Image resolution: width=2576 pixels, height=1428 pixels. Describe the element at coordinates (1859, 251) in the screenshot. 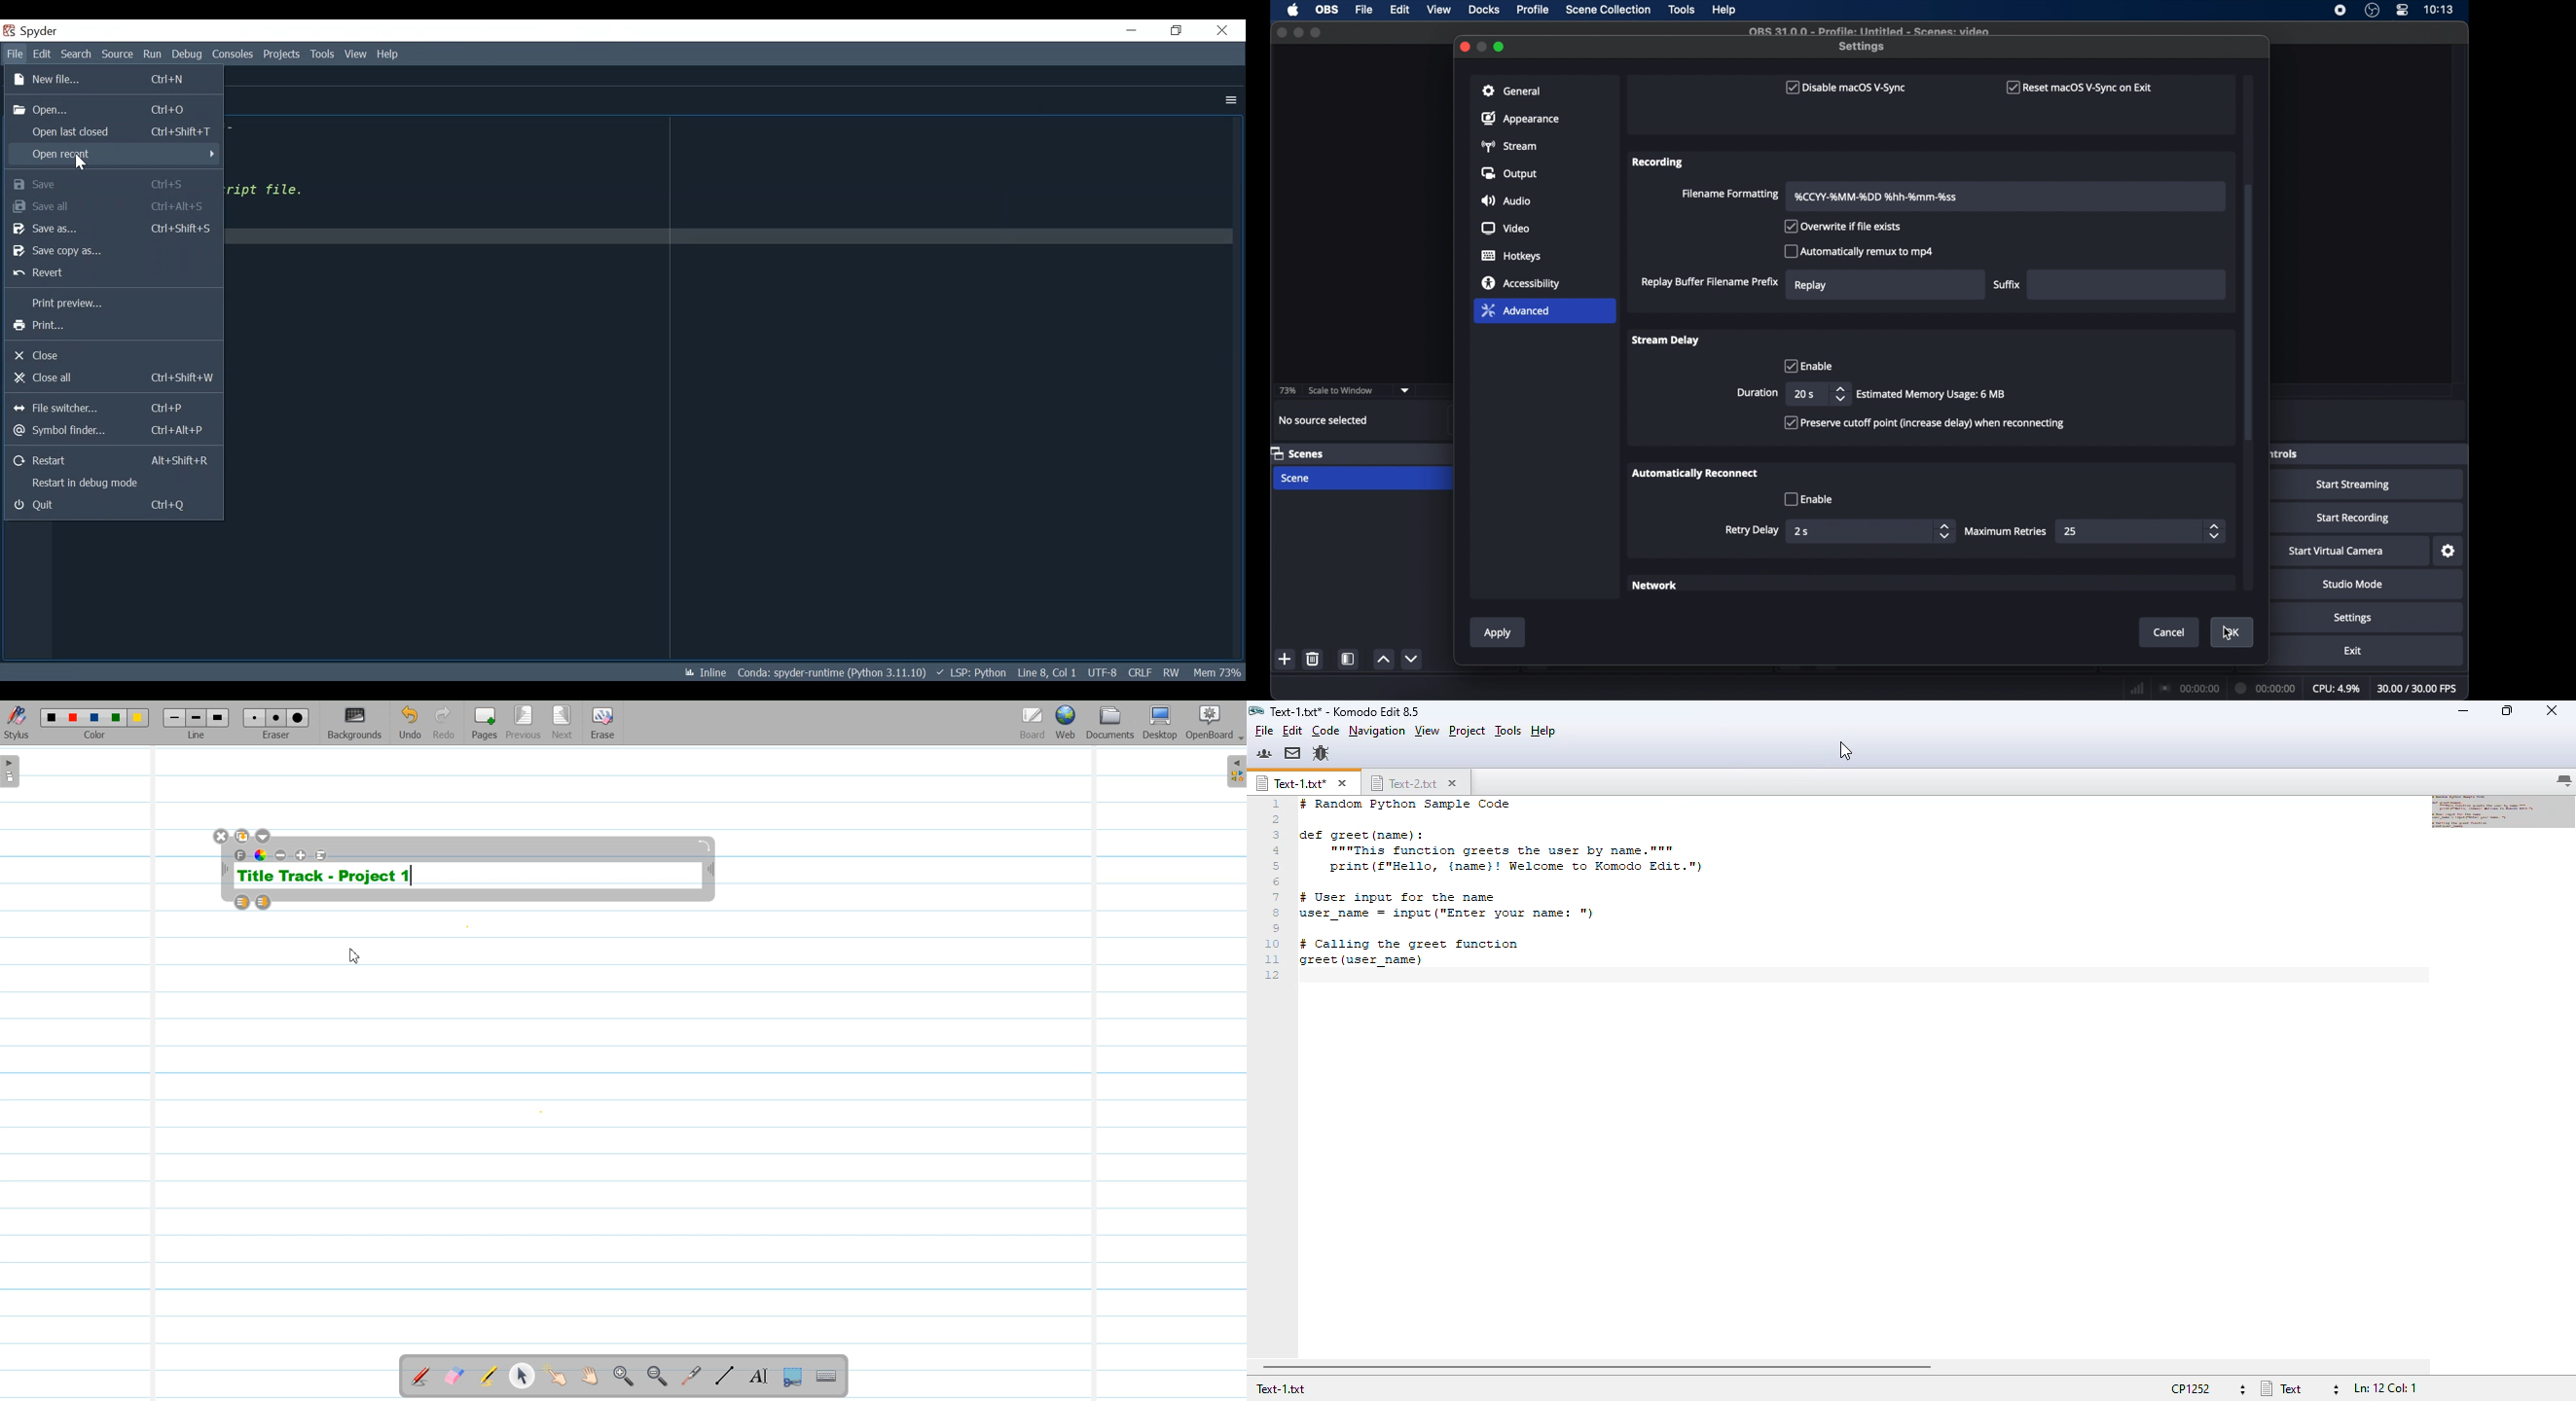

I see `automatically remux to mp4` at that location.